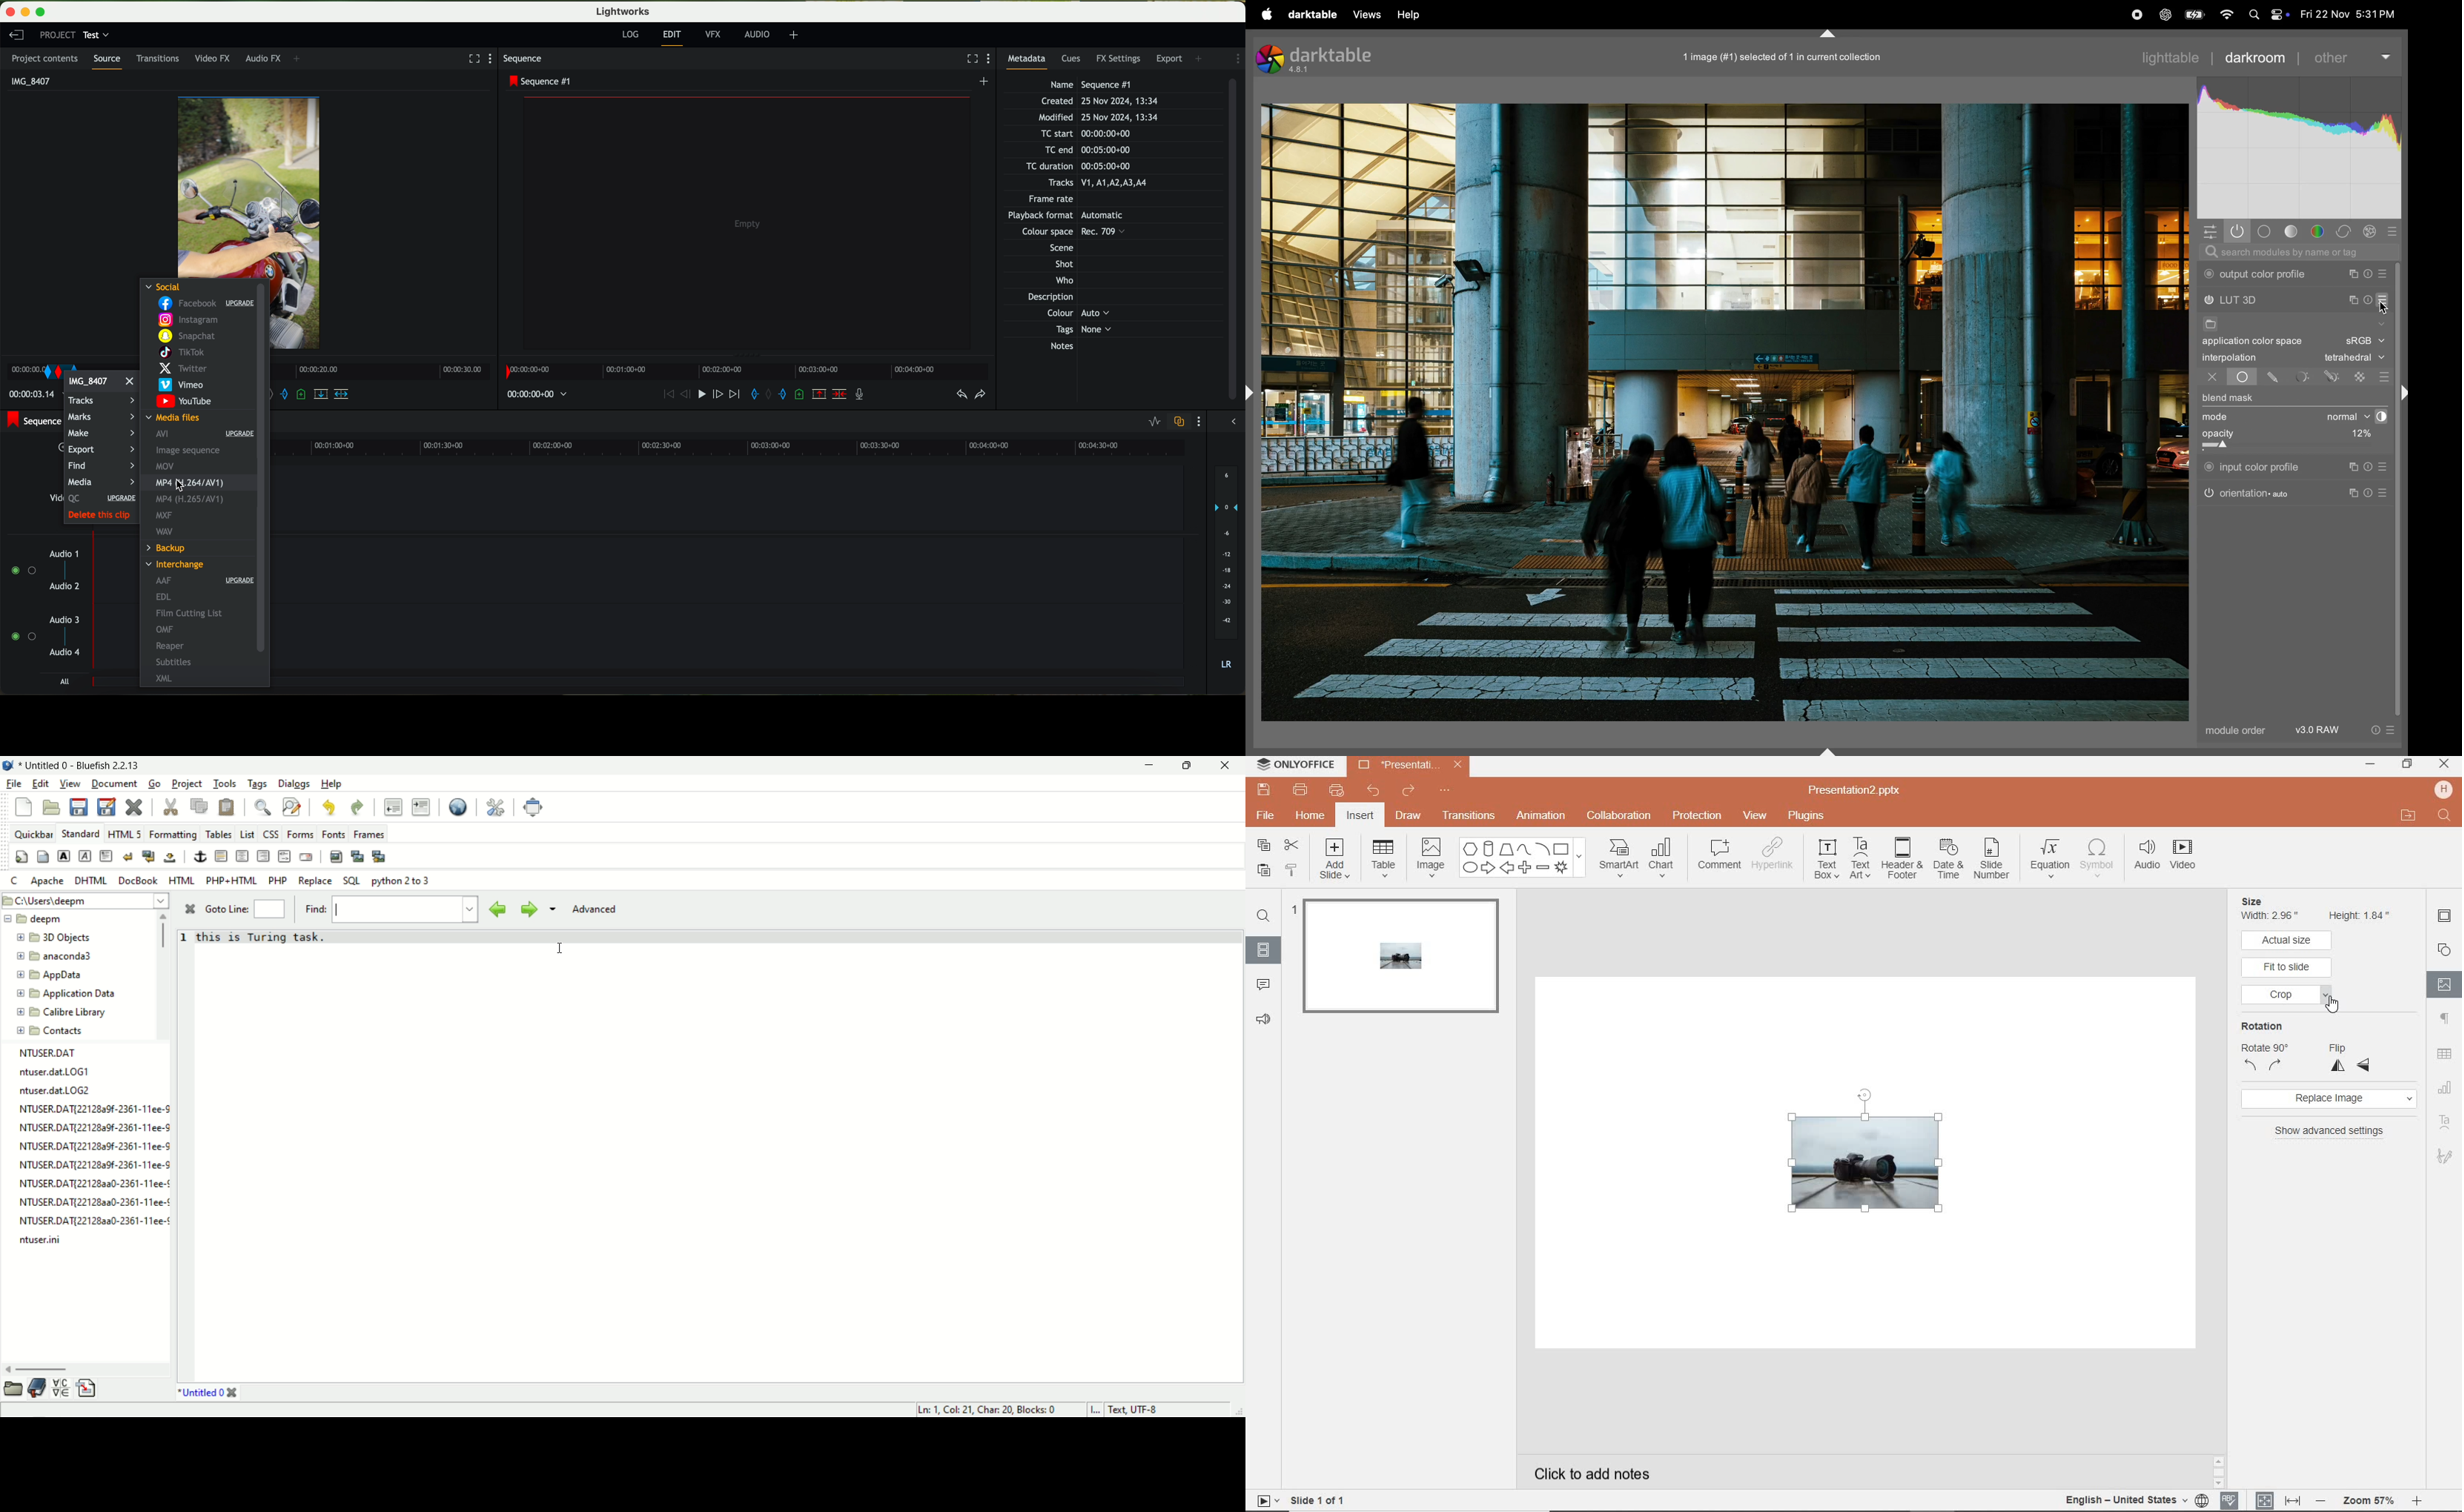 The image size is (2464, 1512). Describe the element at coordinates (1261, 870) in the screenshot. I see `paste` at that location.